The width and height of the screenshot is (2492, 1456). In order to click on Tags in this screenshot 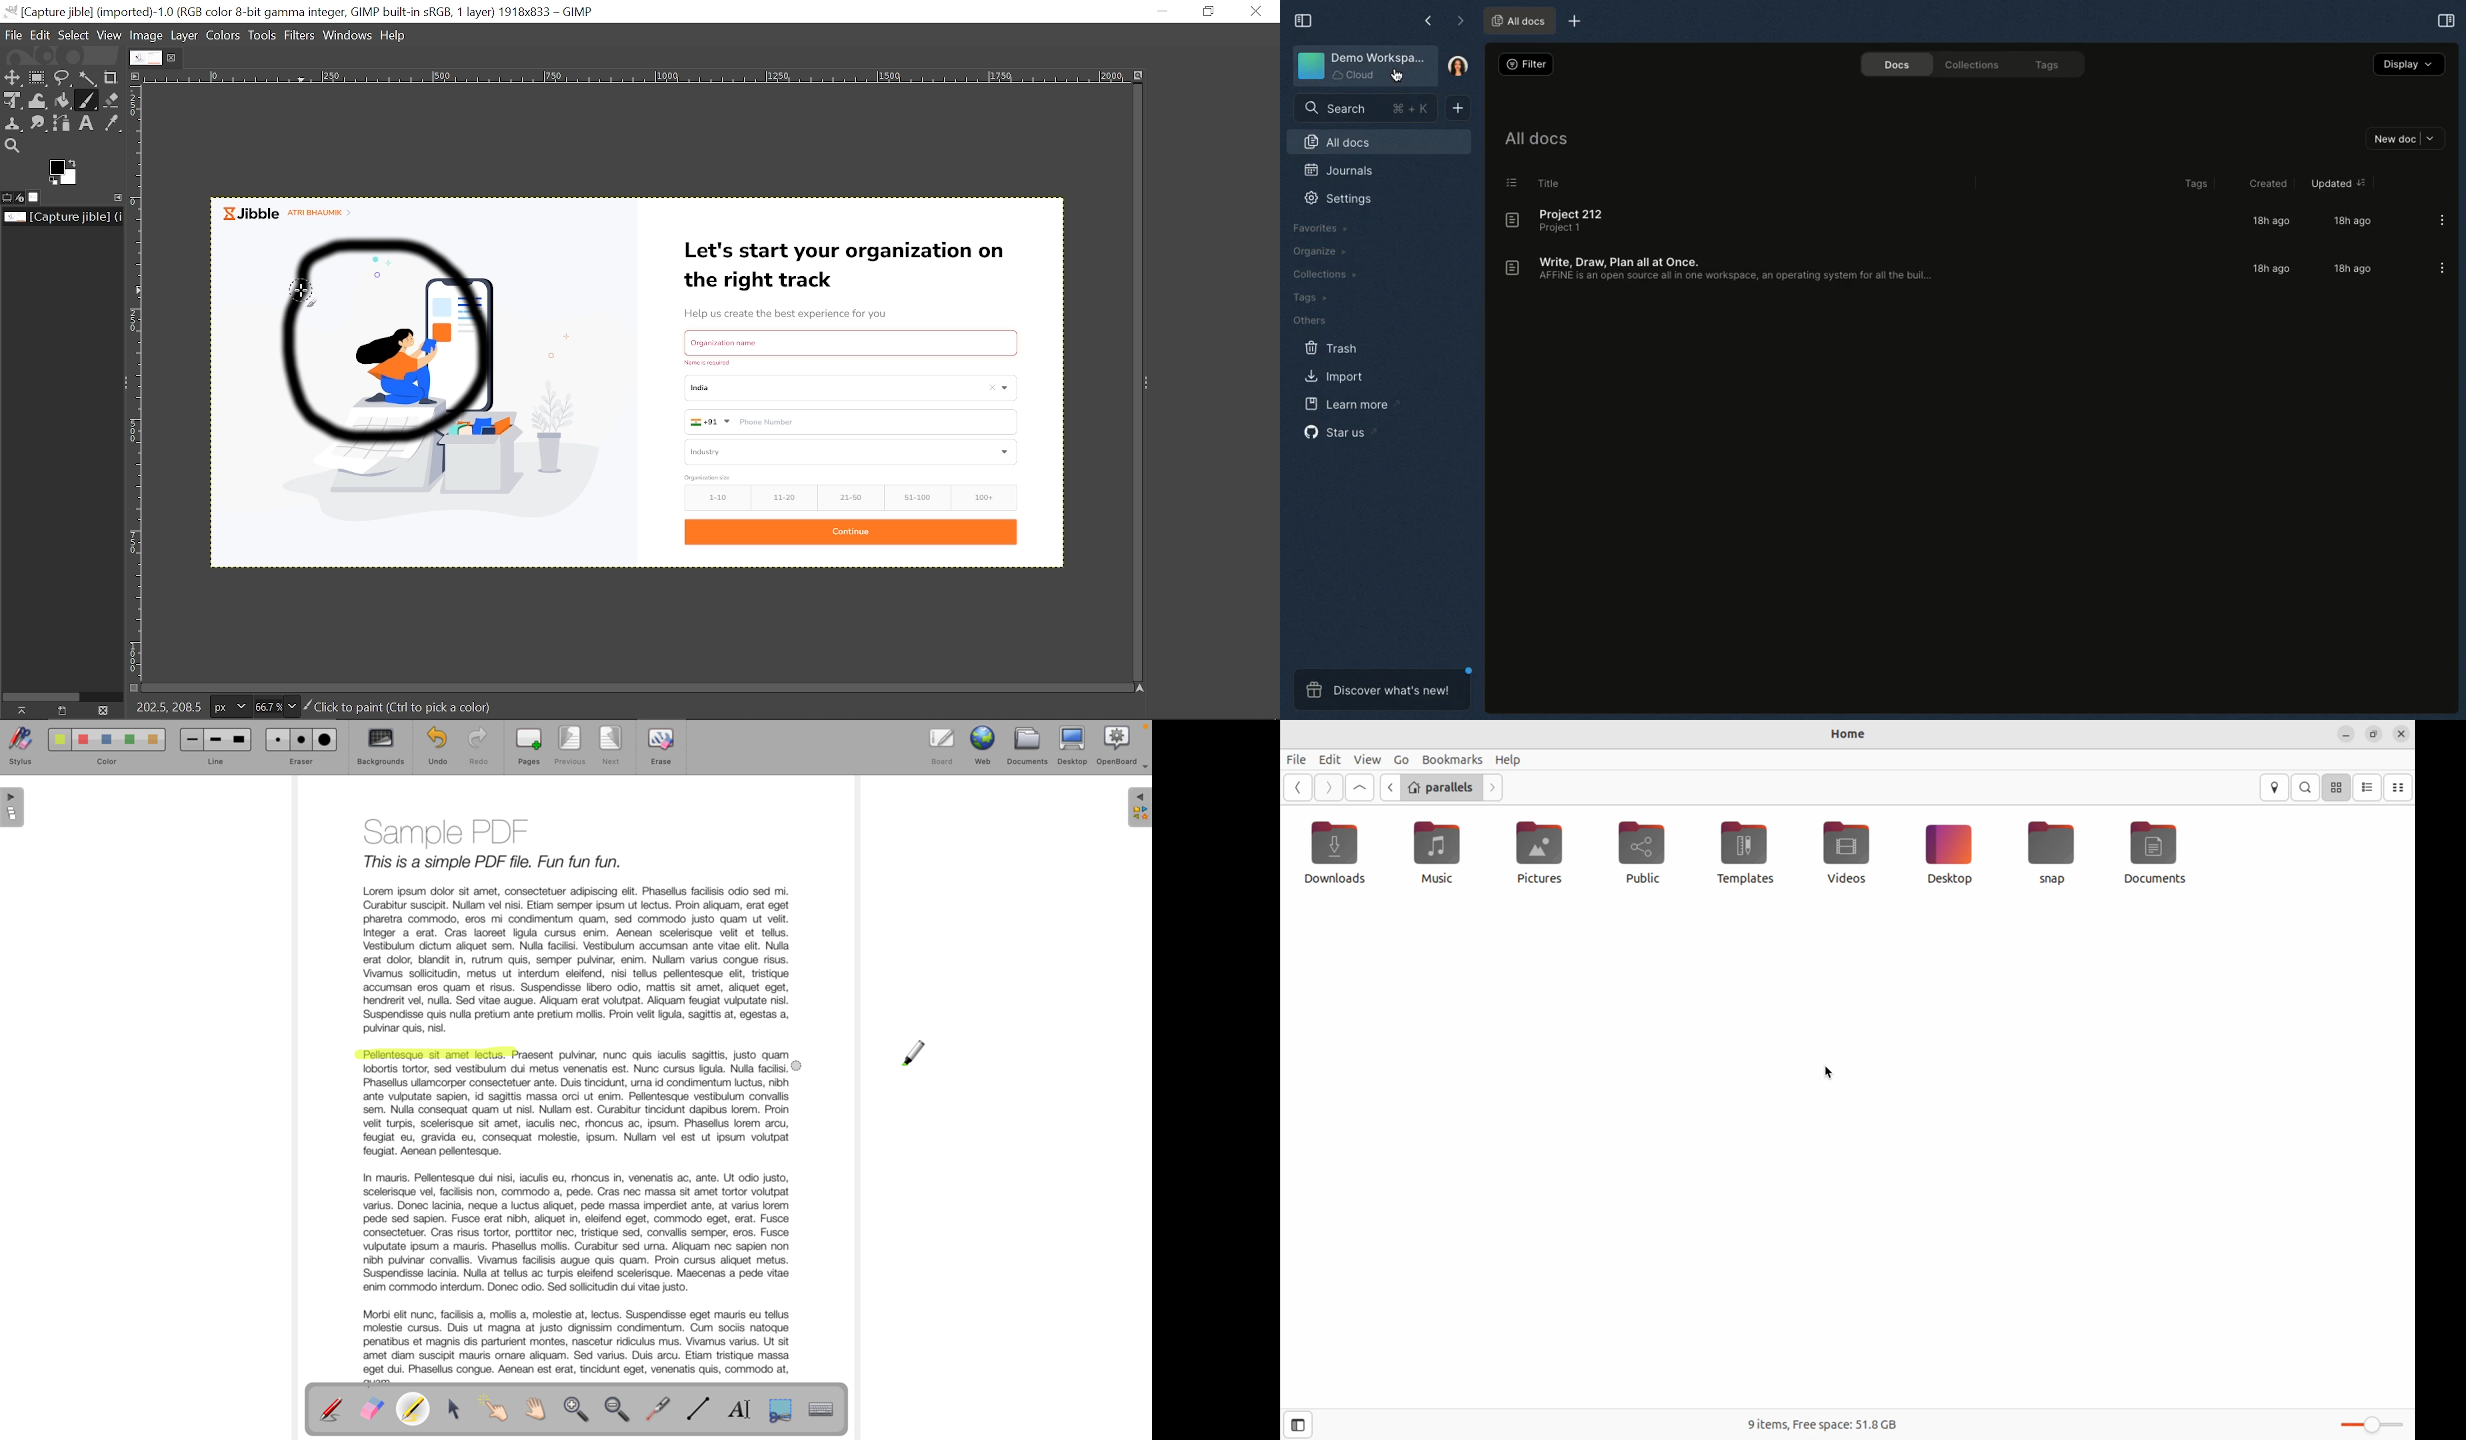, I will do `click(2190, 184)`.